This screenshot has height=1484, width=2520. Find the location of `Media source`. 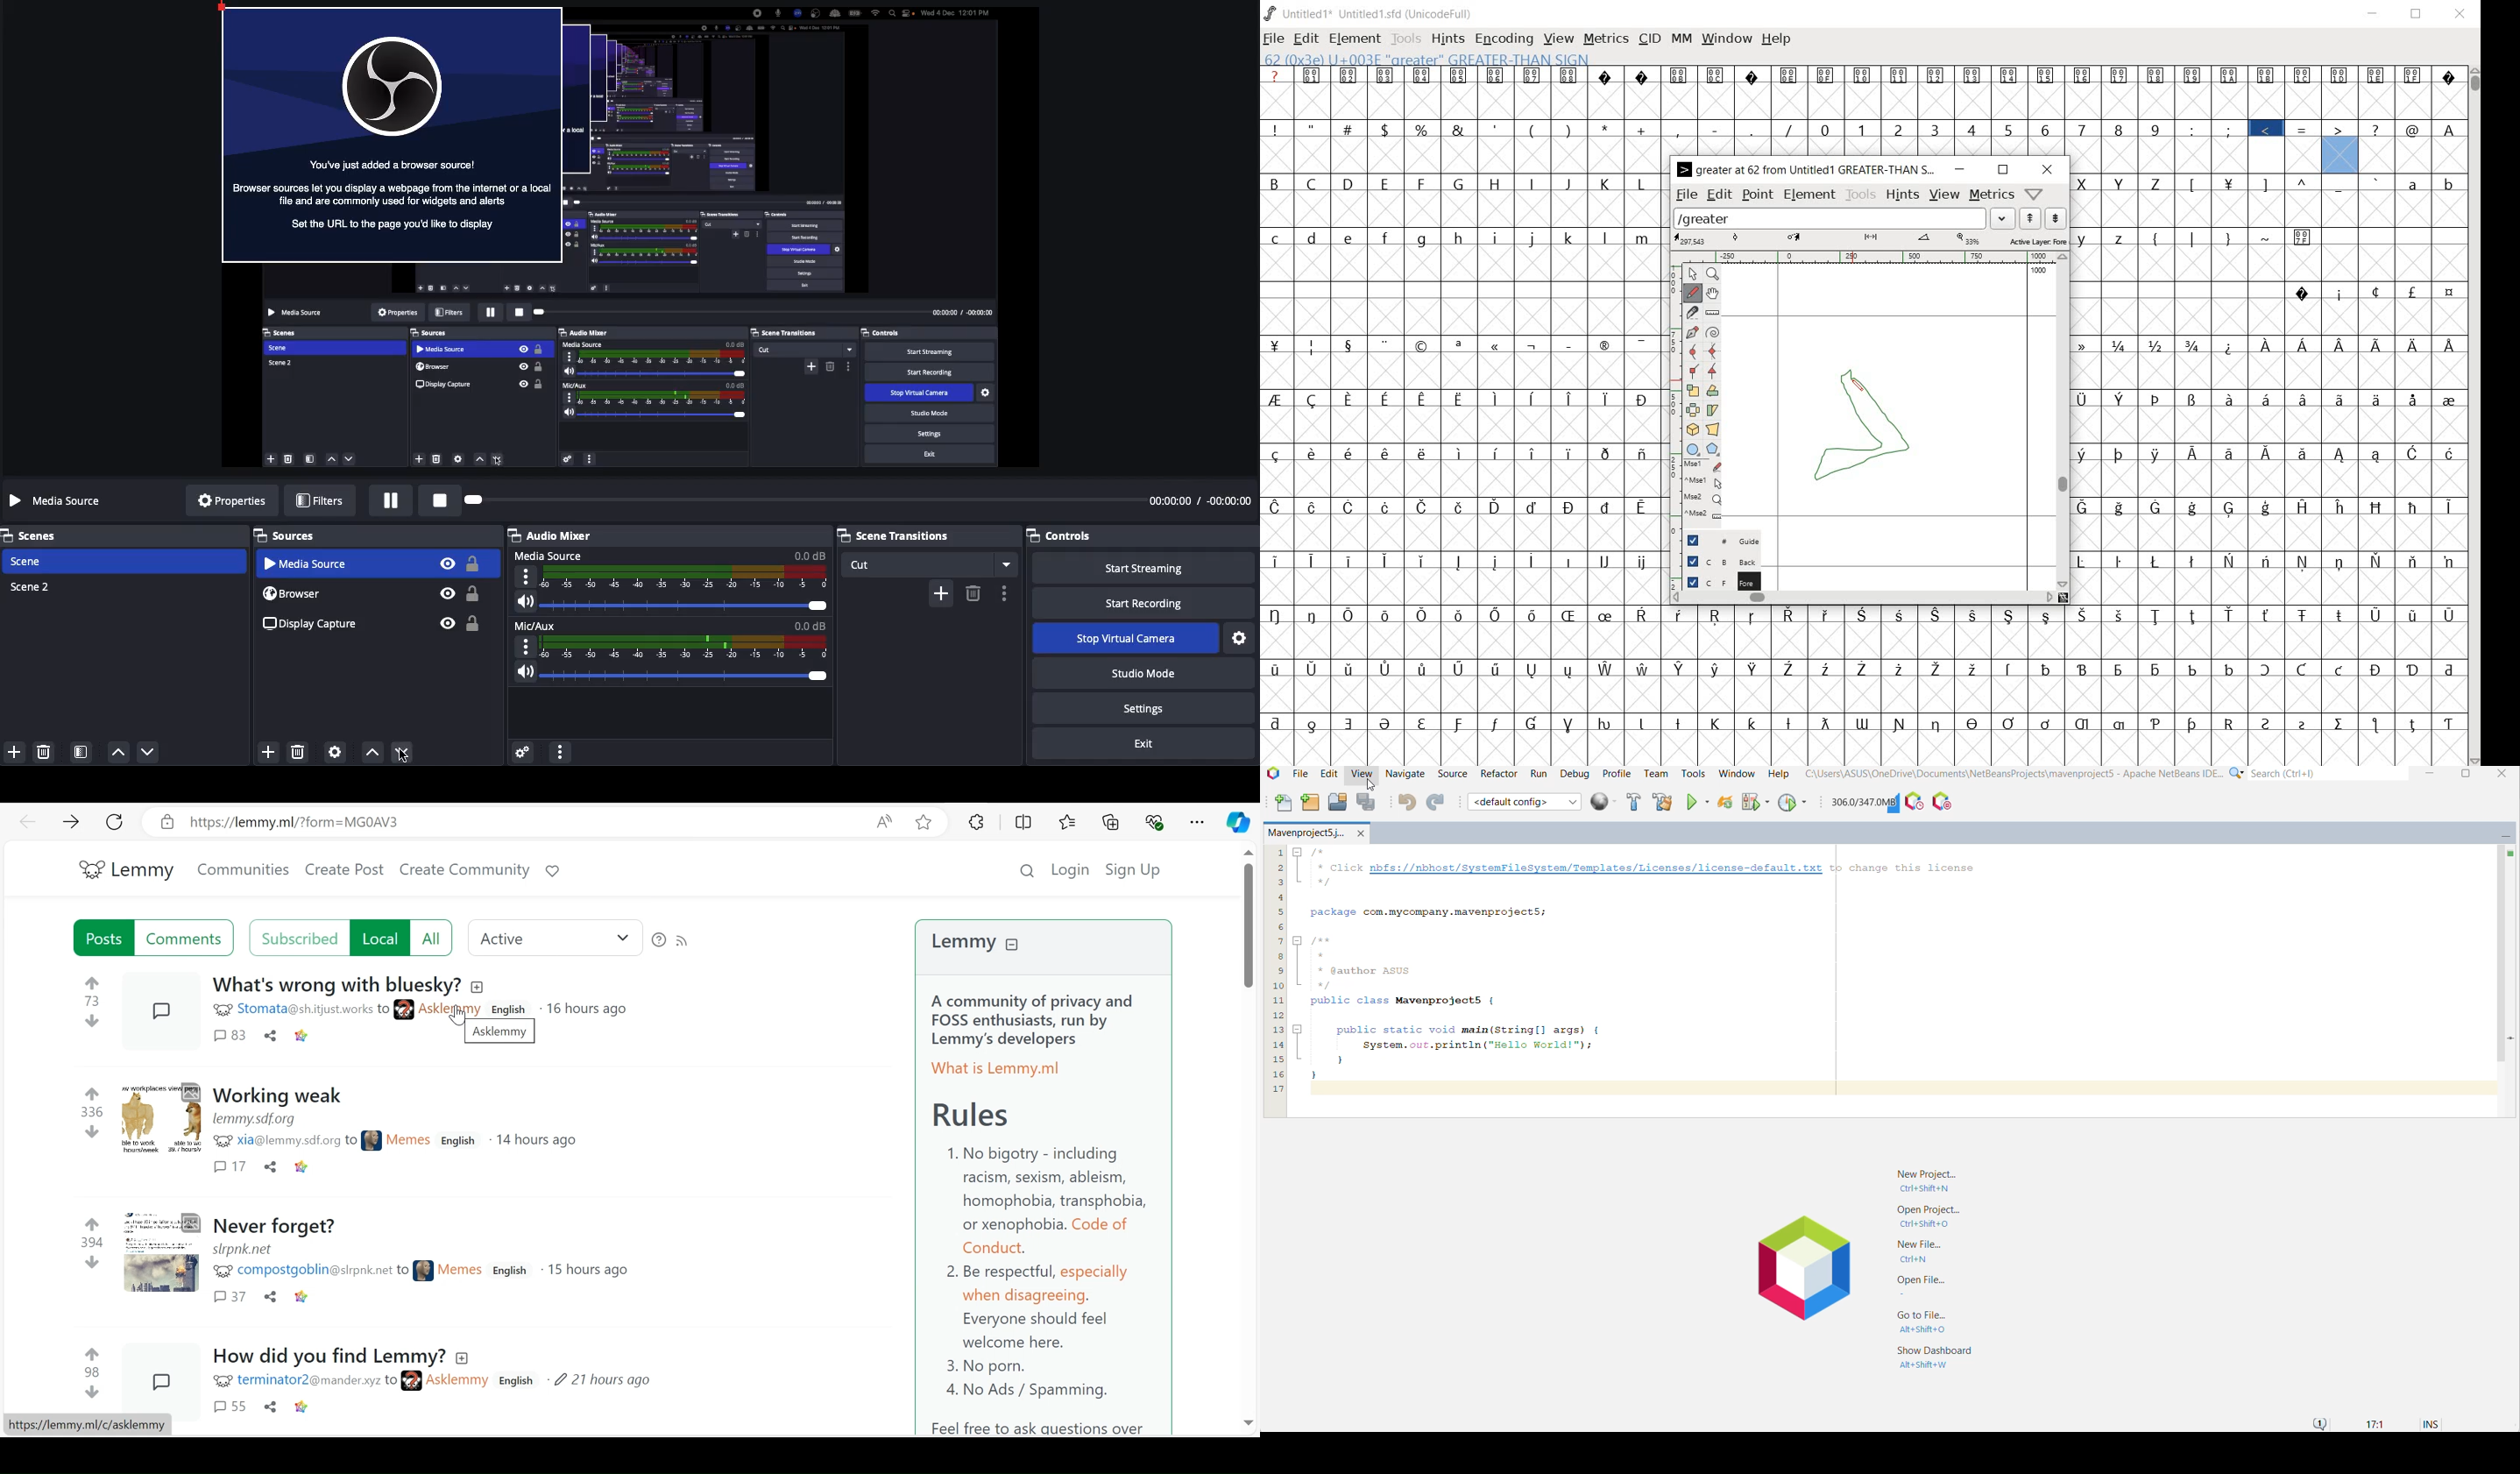

Media source is located at coordinates (60, 502).